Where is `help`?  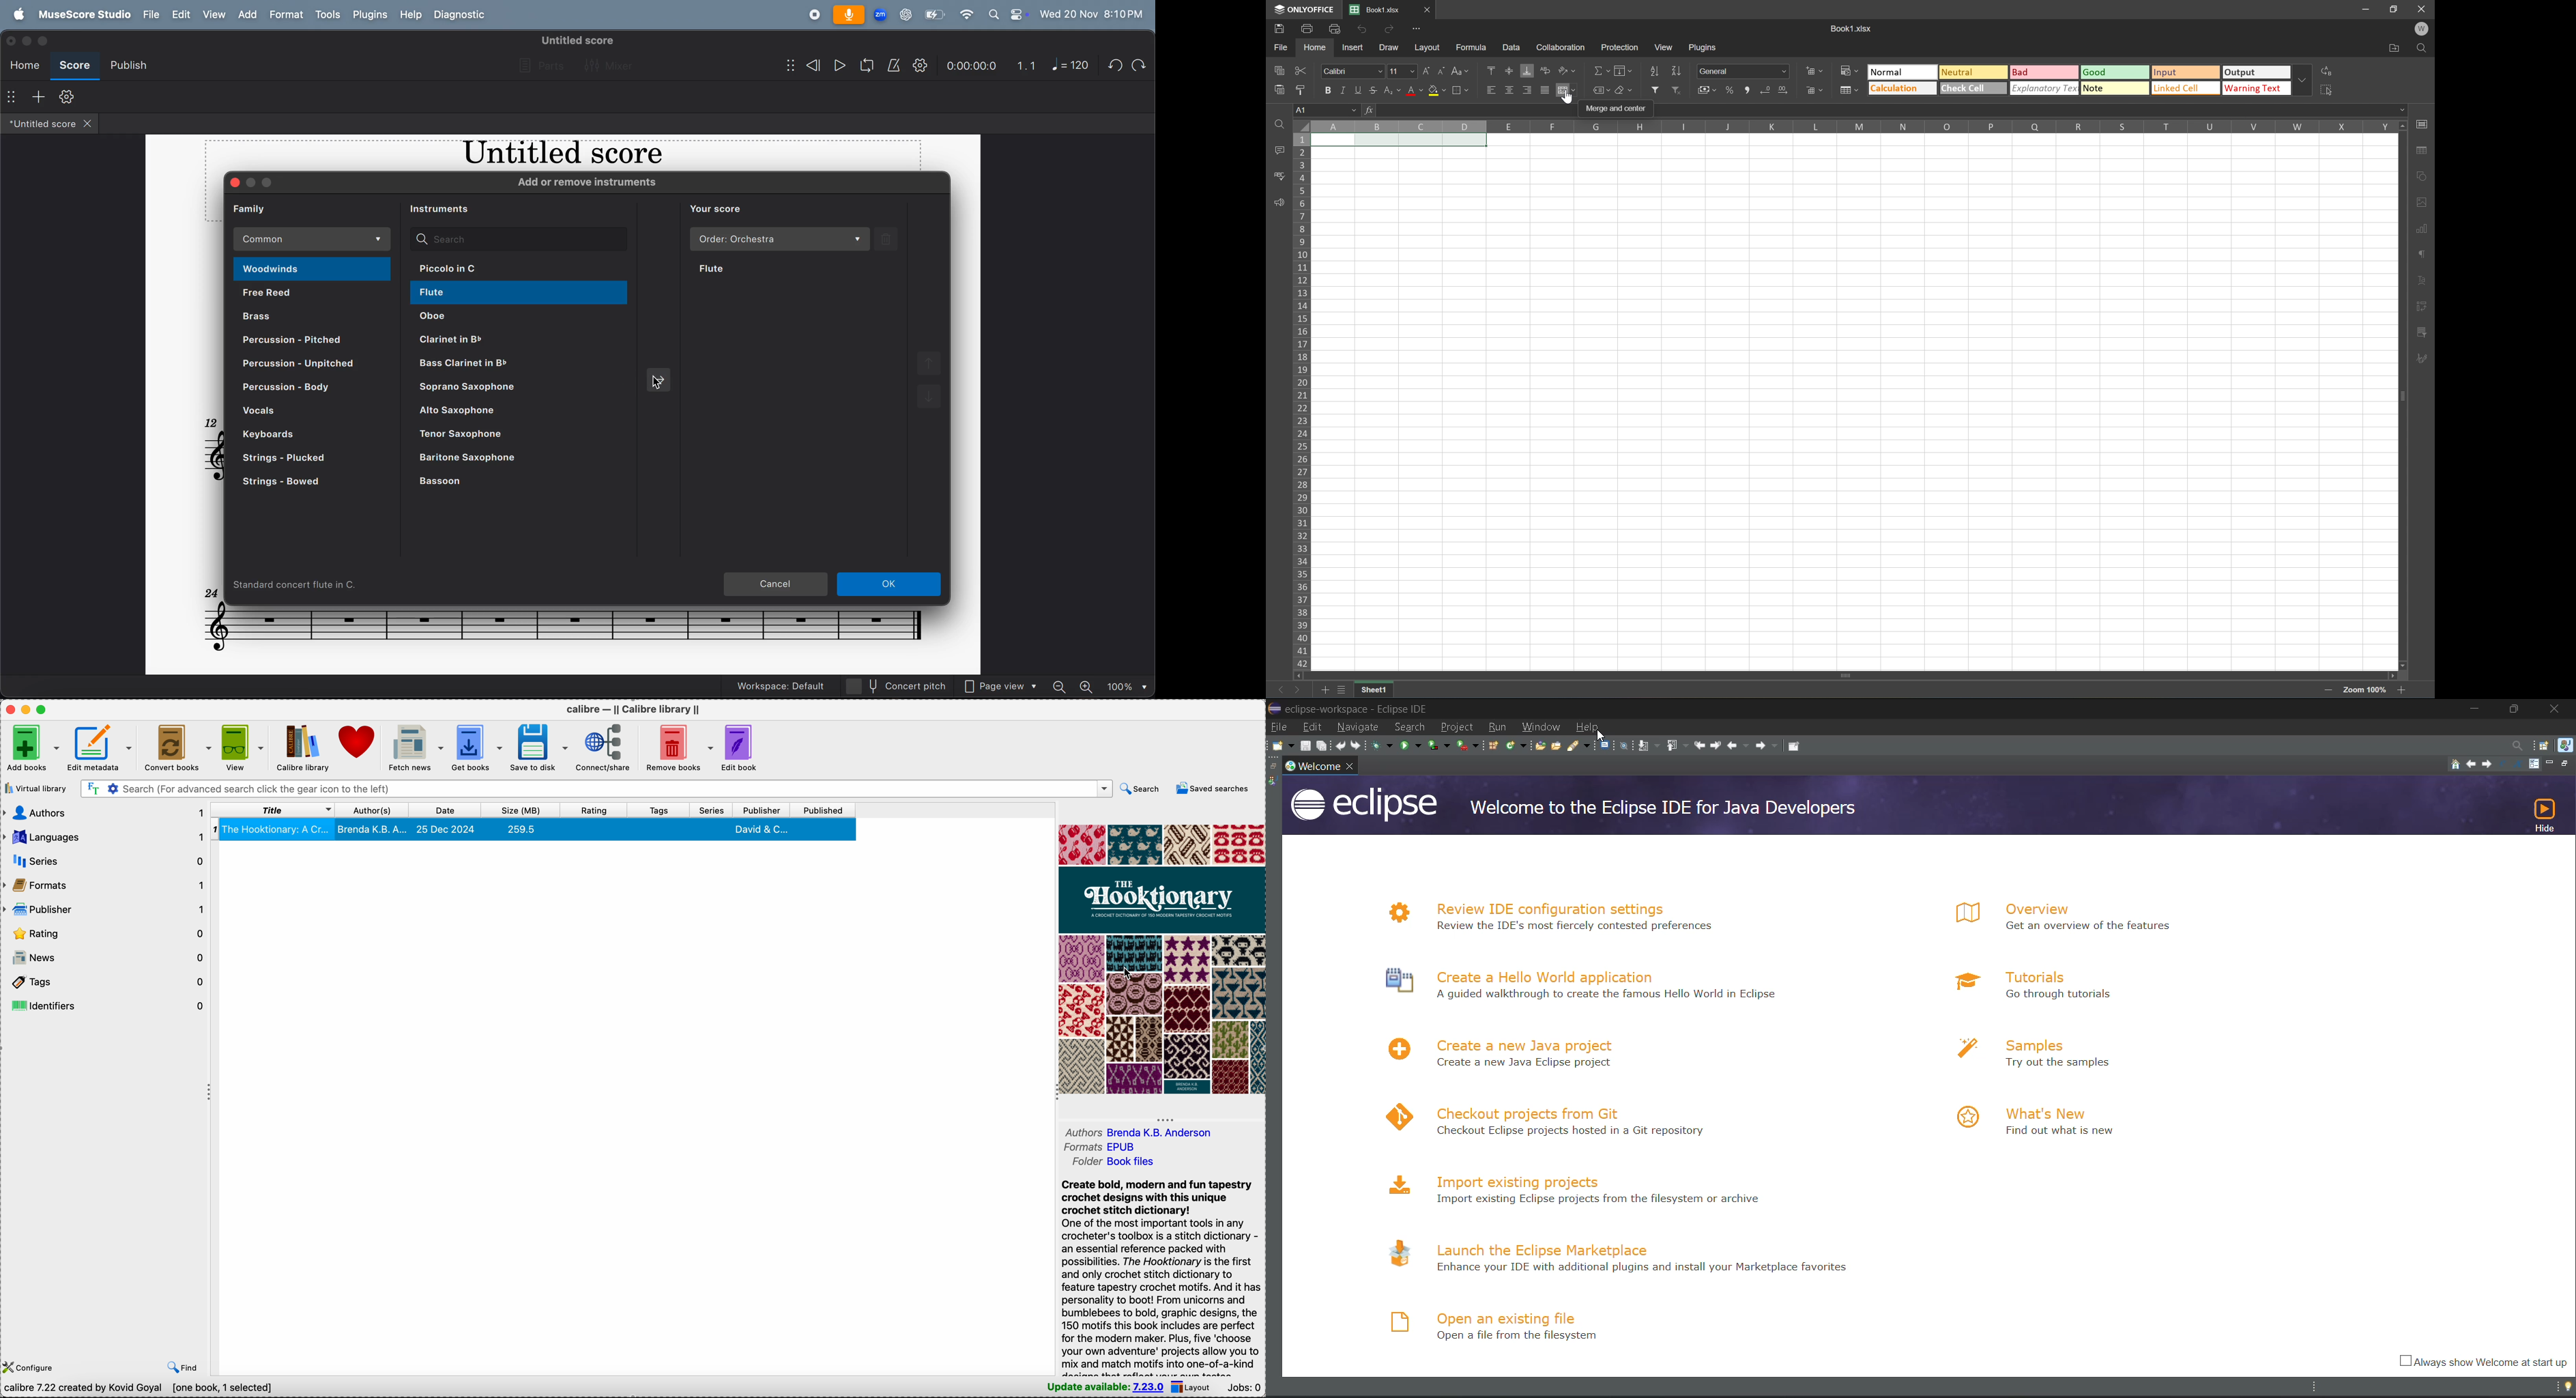
help is located at coordinates (413, 15).